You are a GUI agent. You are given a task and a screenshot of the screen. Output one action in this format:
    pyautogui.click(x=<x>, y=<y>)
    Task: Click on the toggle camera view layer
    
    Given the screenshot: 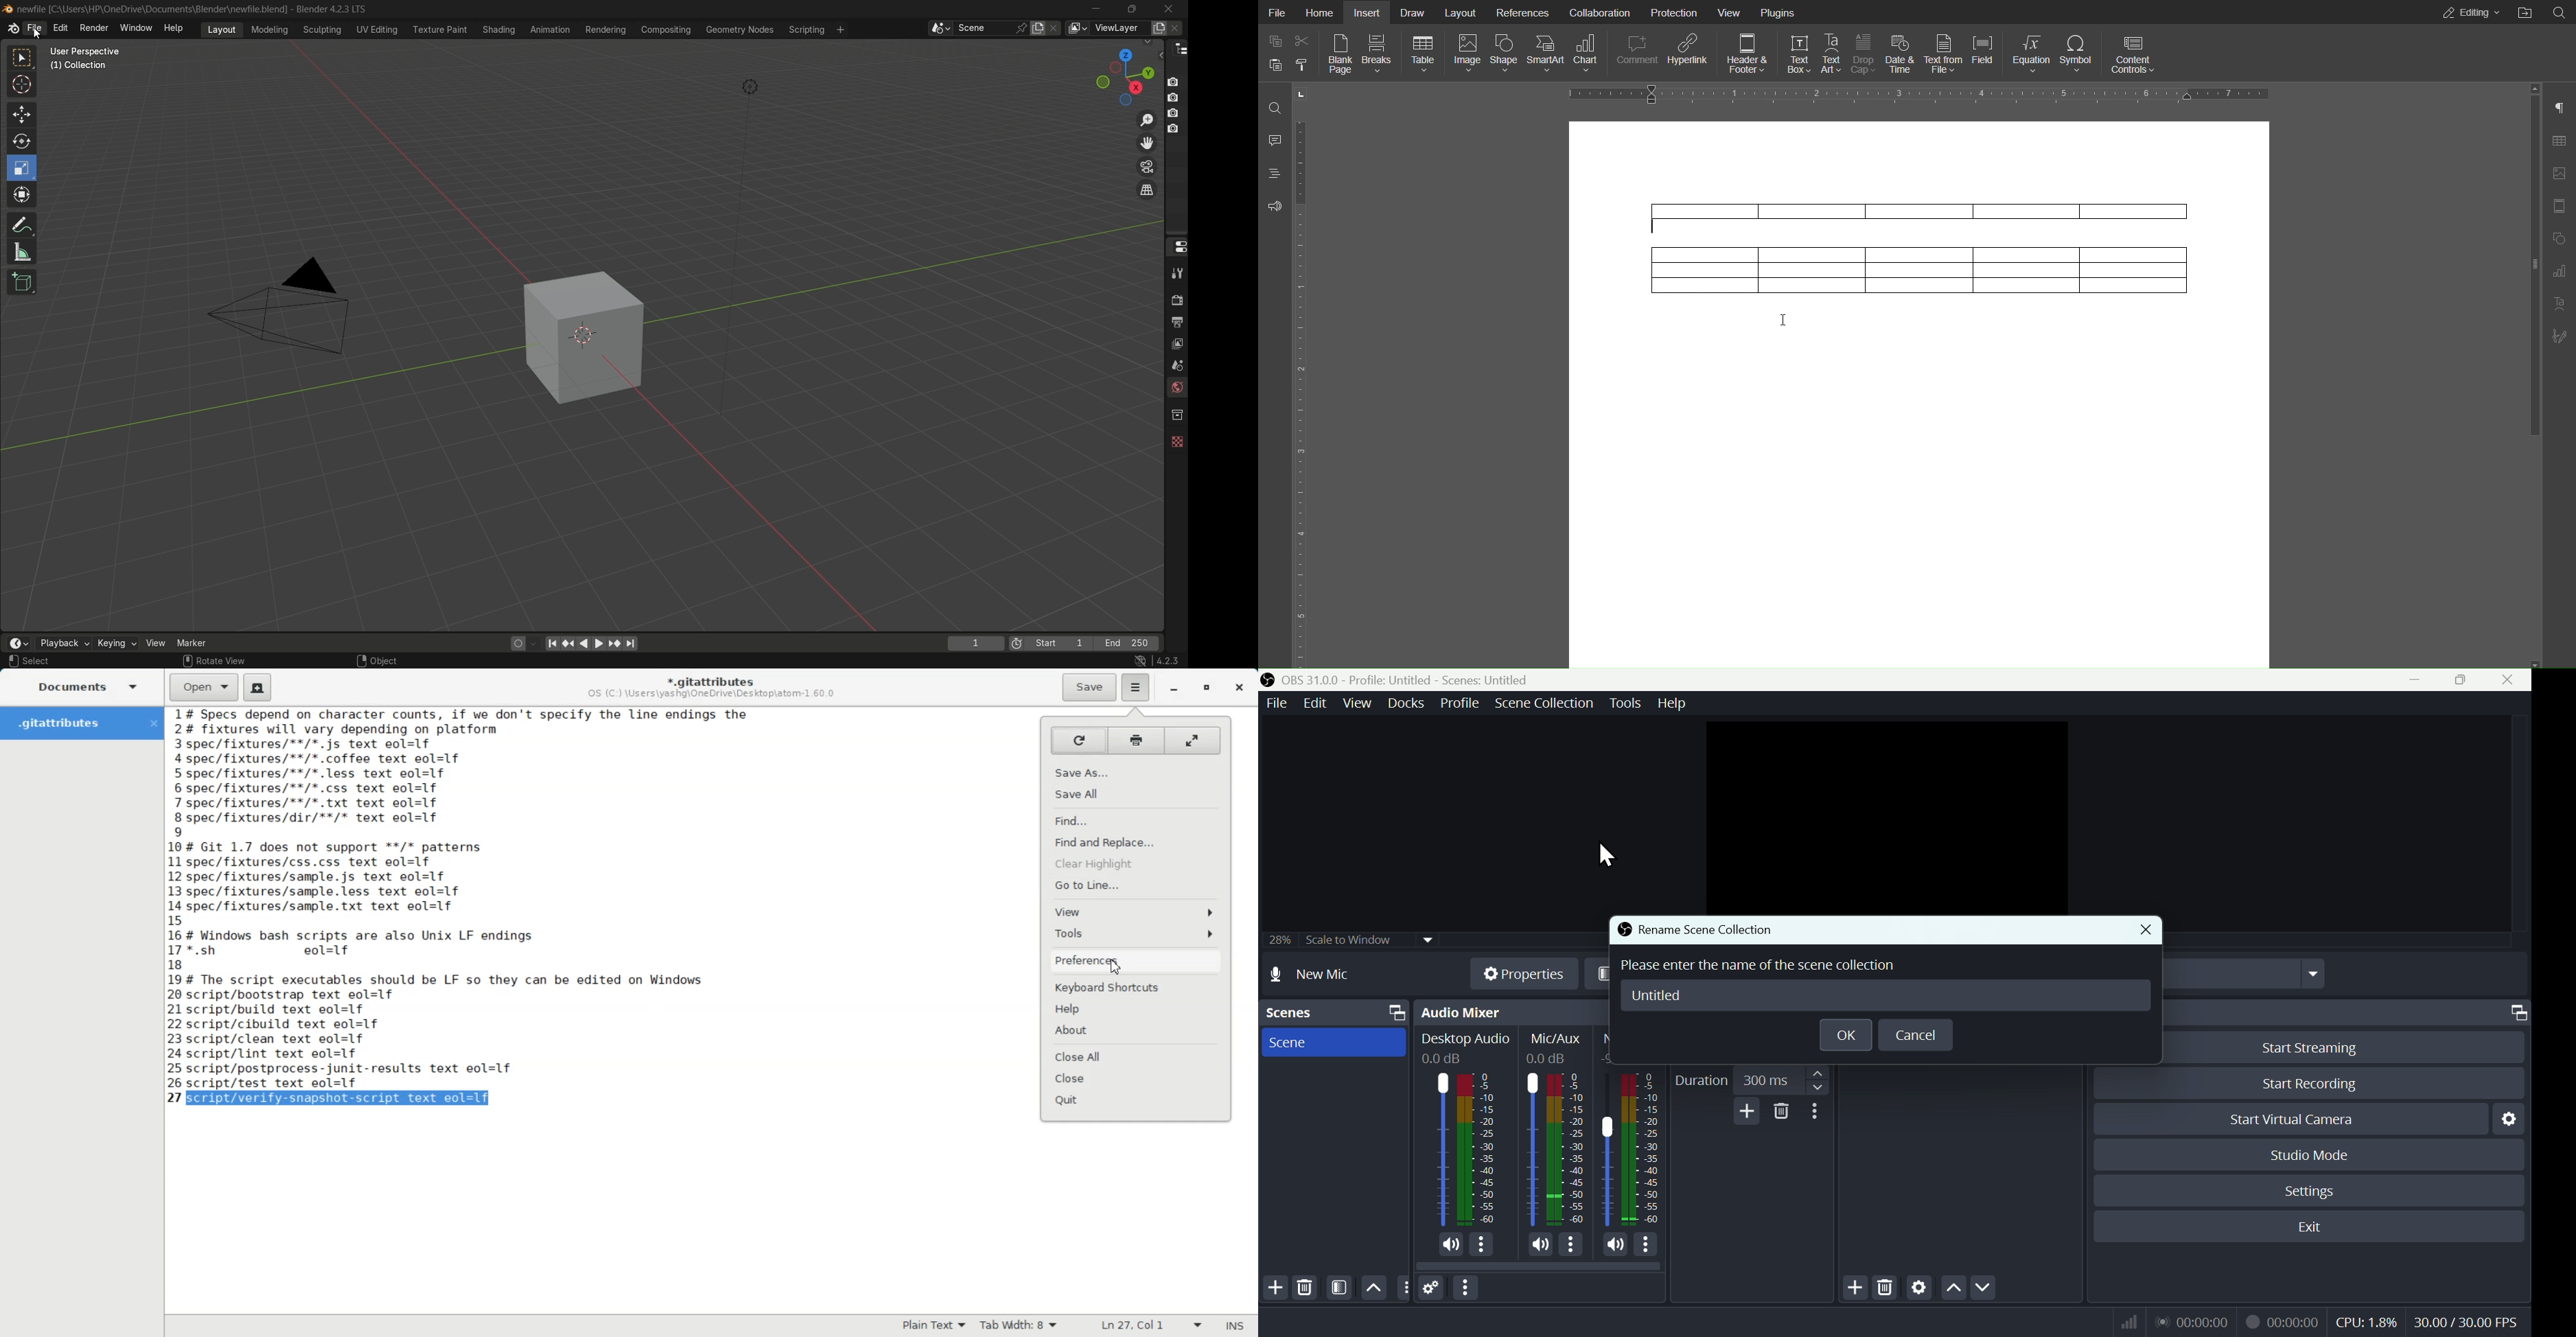 What is the action you would take?
    pyautogui.click(x=1147, y=165)
    